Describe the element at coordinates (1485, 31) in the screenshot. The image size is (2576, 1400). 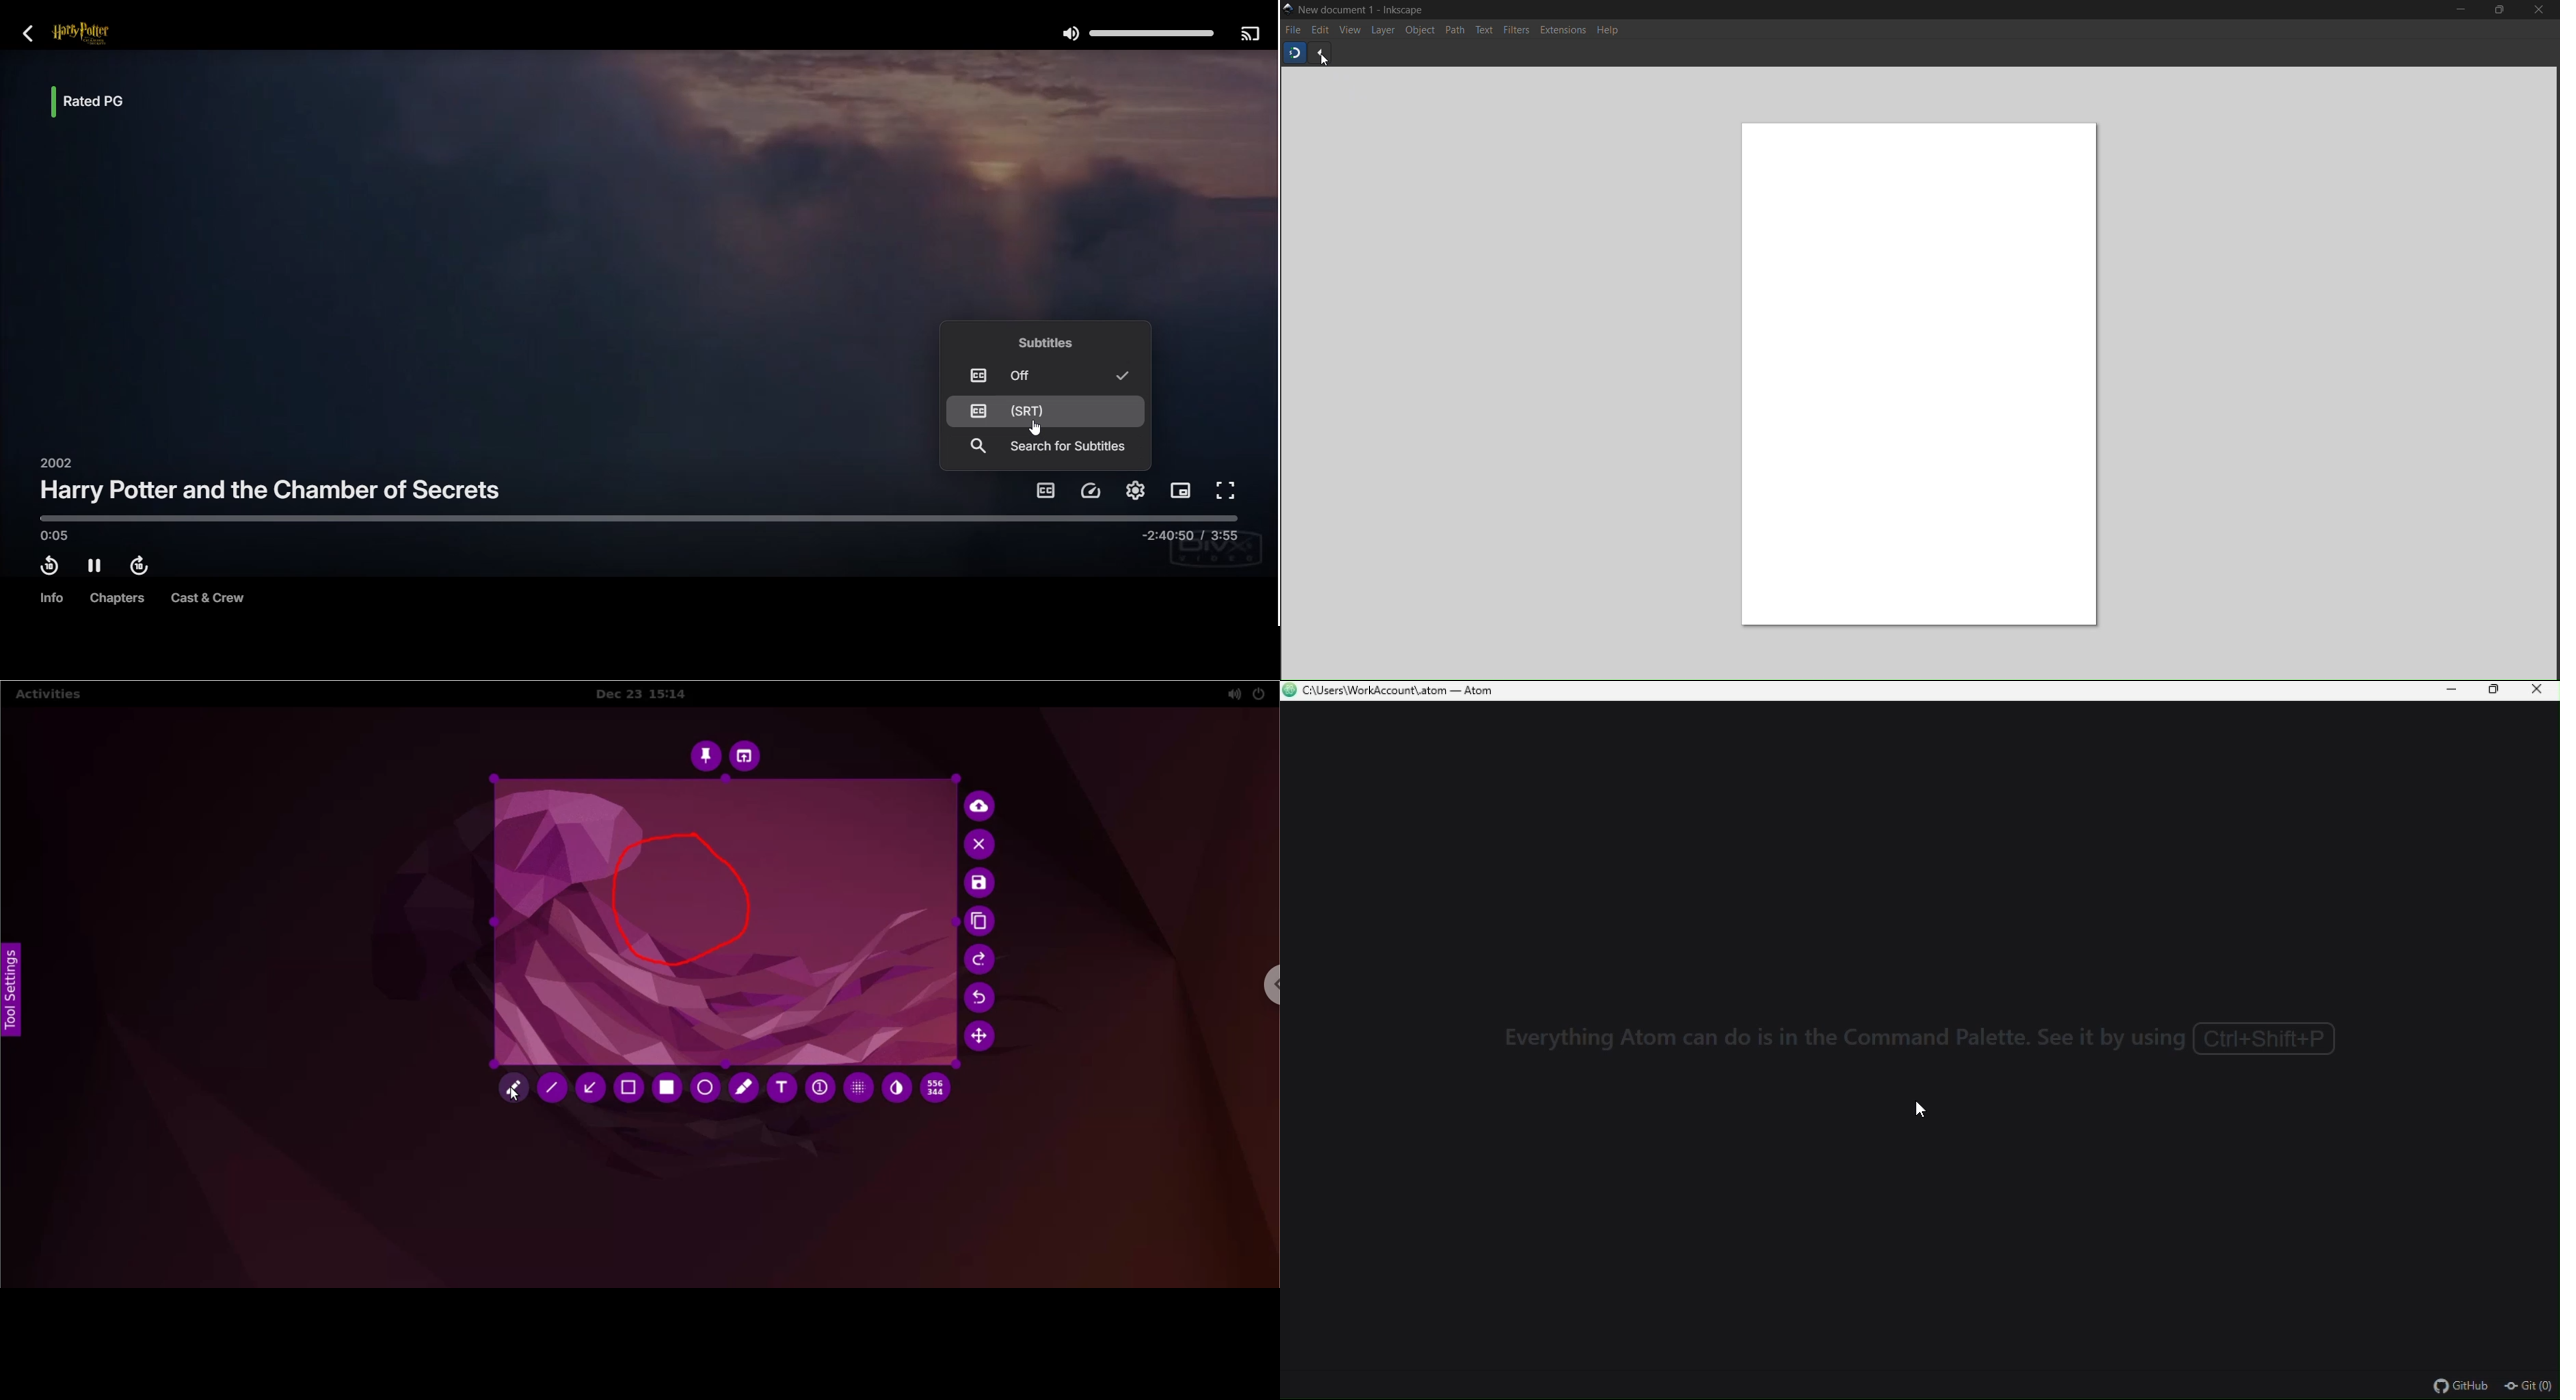
I see `Text` at that location.